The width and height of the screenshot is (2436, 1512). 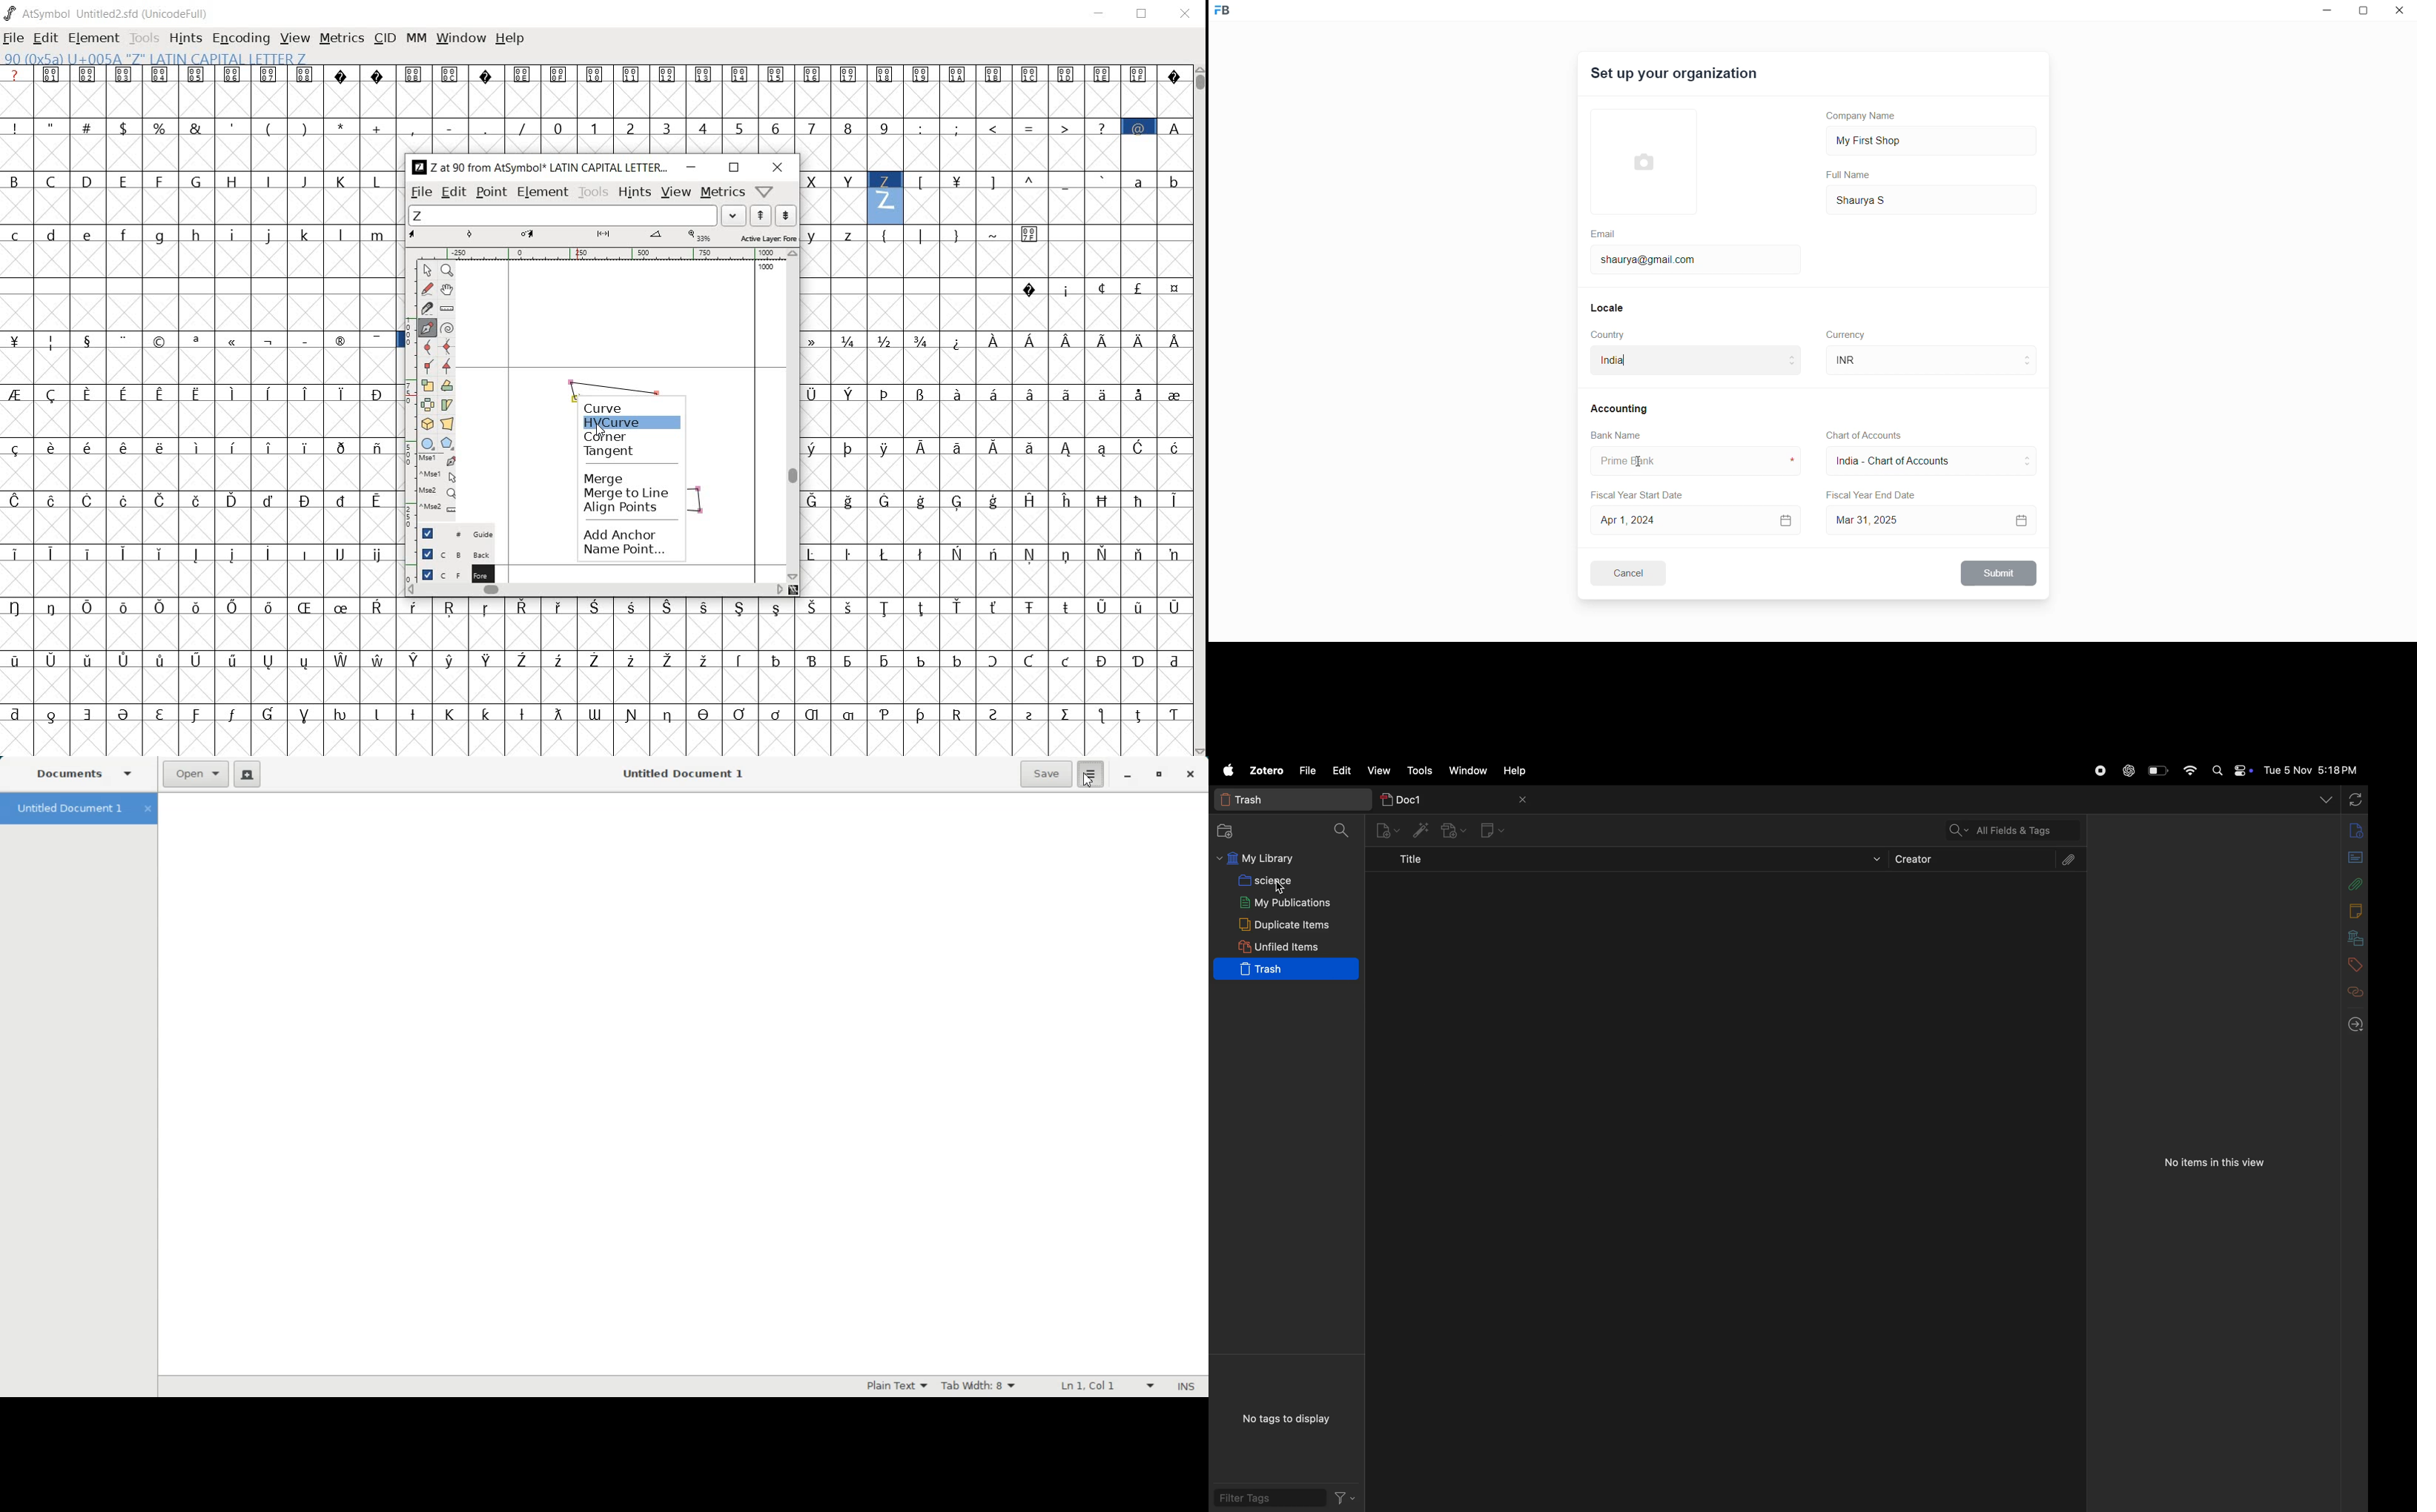 I want to click on scroll by hand, so click(x=448, y=289).